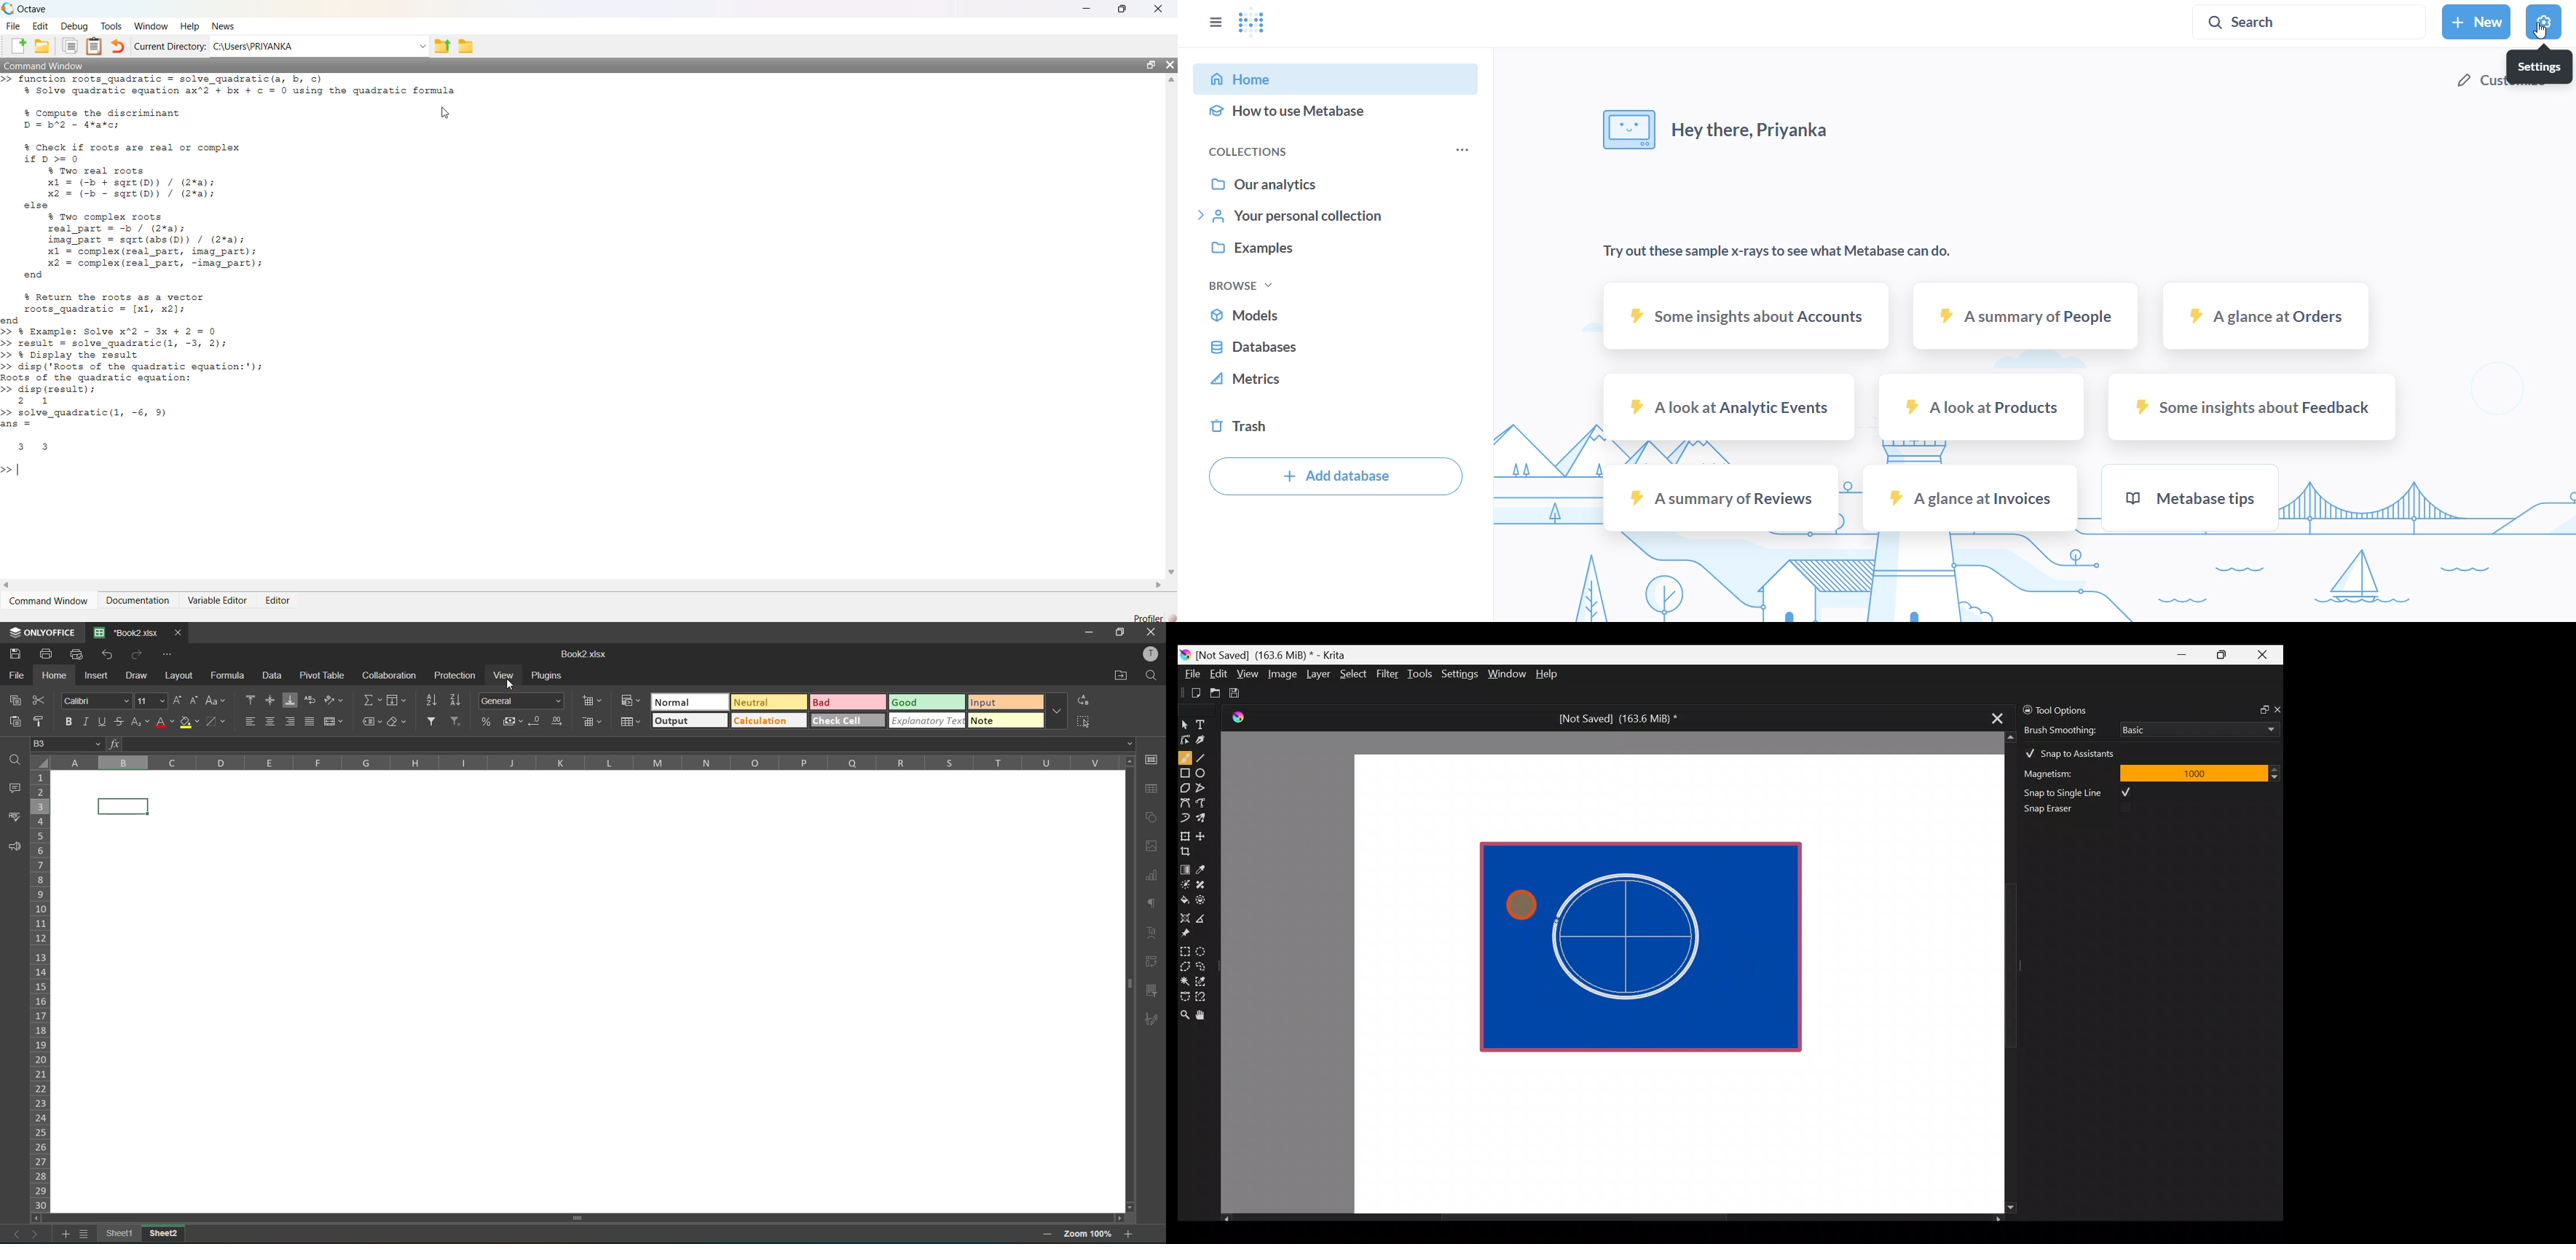 The image size is (2576, 1260). What do you see at coordinates (630, 700) in the screenshot?
I see `conditional formatting` at bounding box center [630, 700].